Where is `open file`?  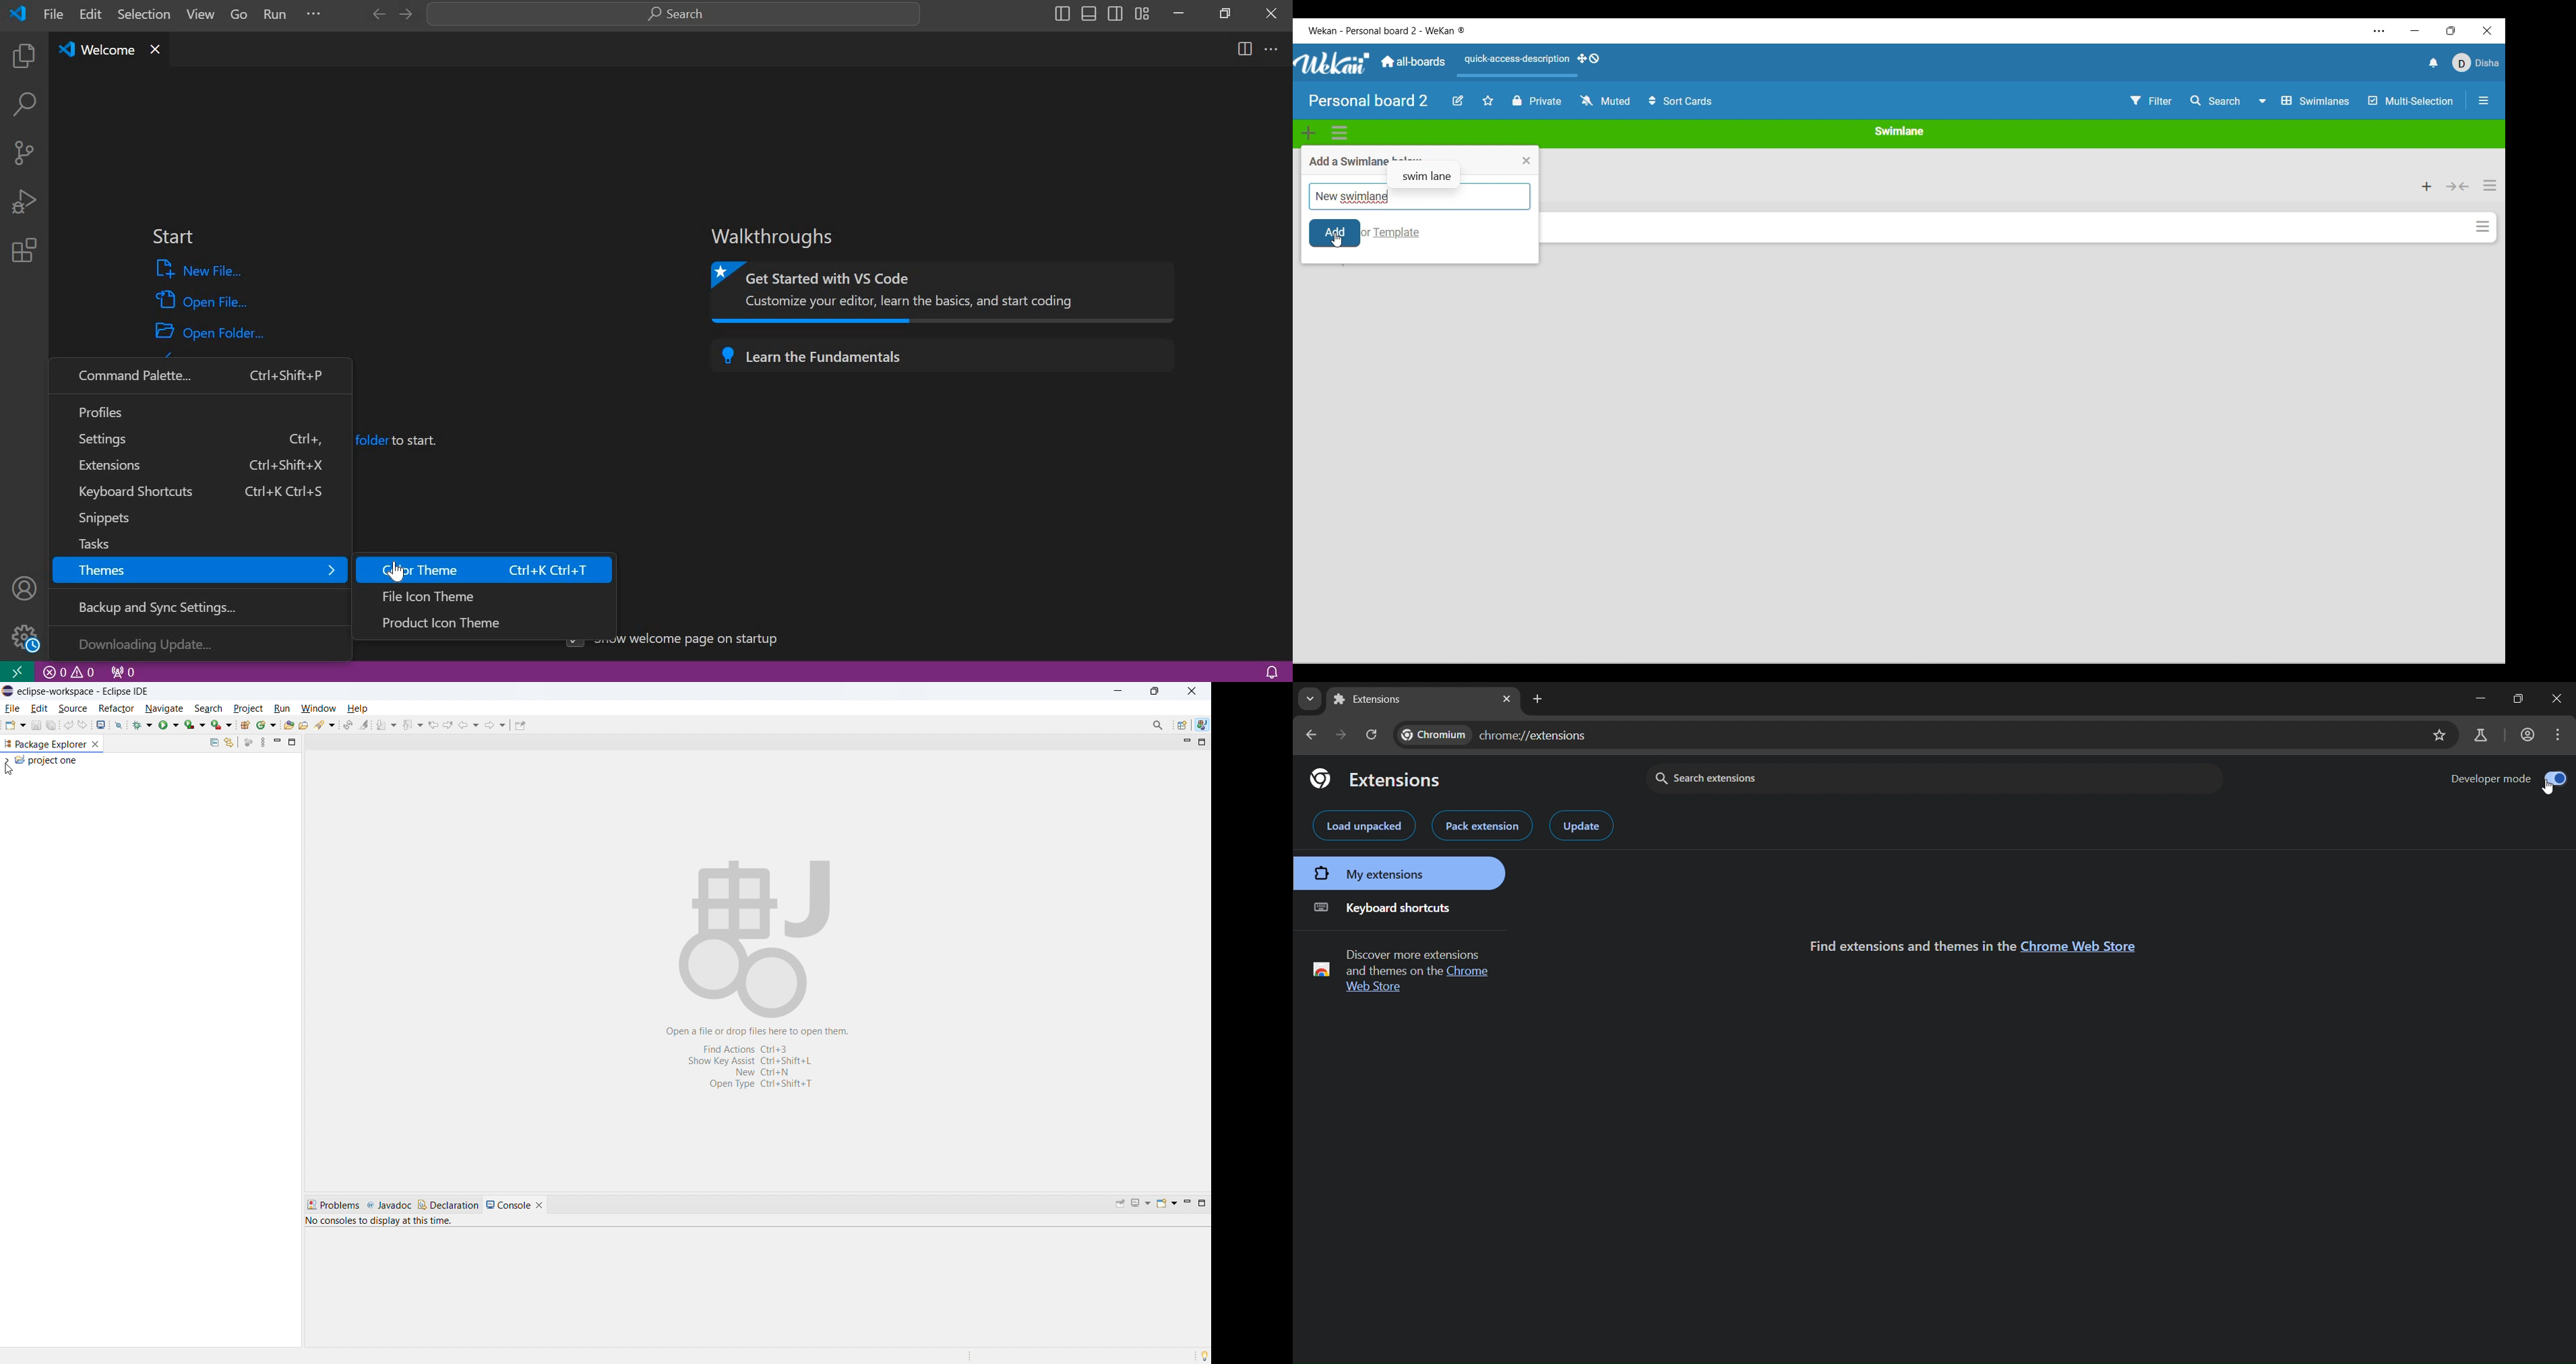 open file is located at coordinates (202, 299).